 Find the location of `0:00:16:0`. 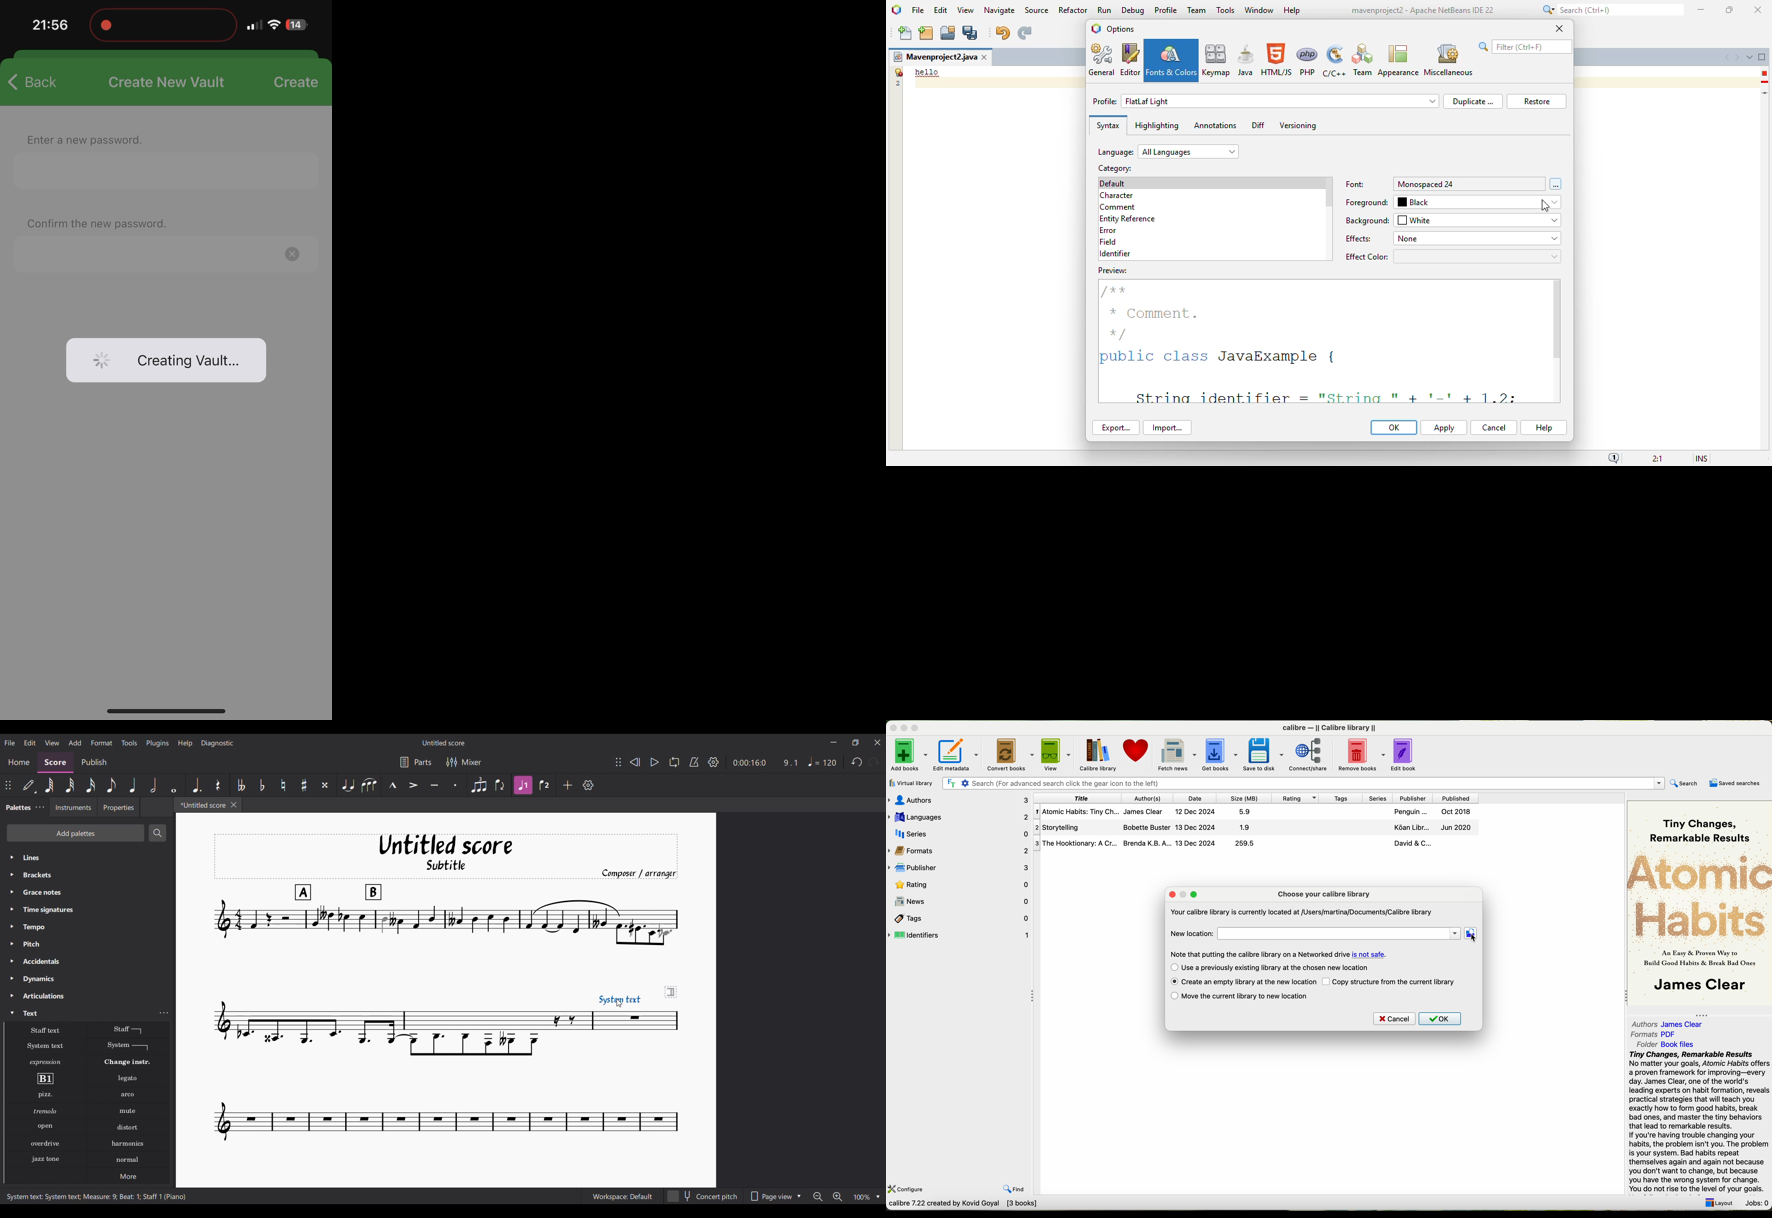

0:00:16:0 is located at coordinates (749, 763).